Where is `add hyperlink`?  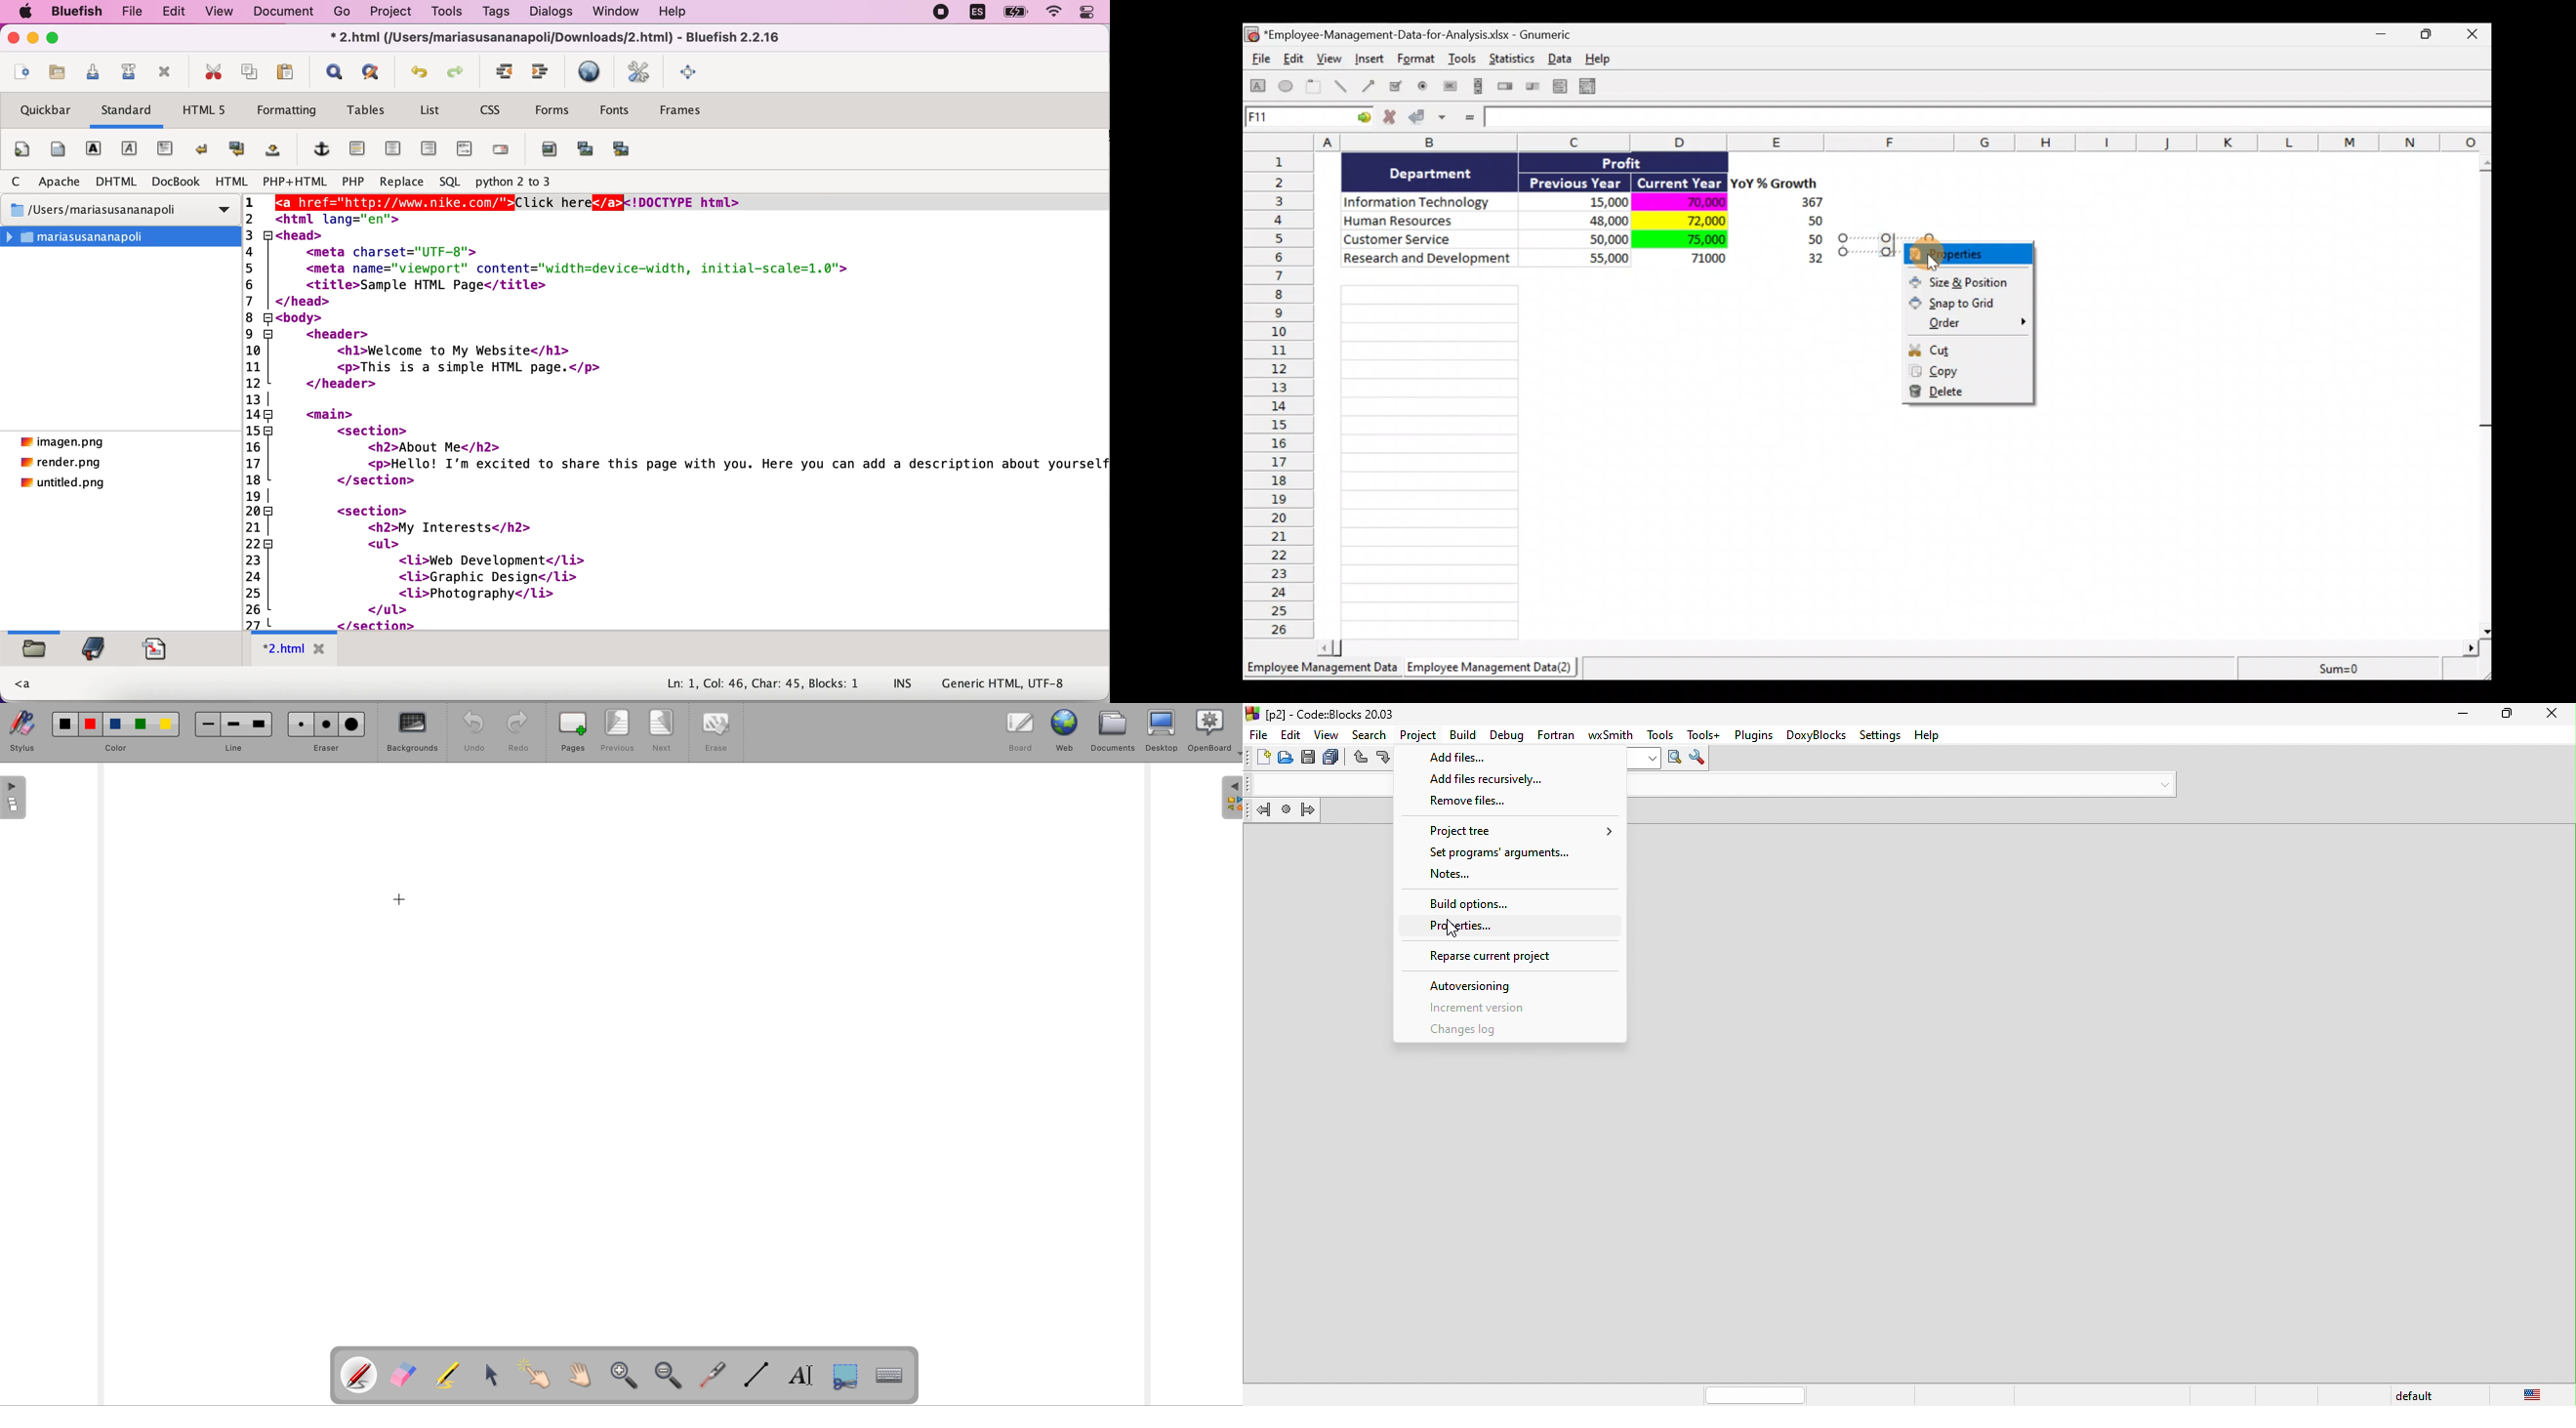 add hyperlink is located at coordinates (322, 151).